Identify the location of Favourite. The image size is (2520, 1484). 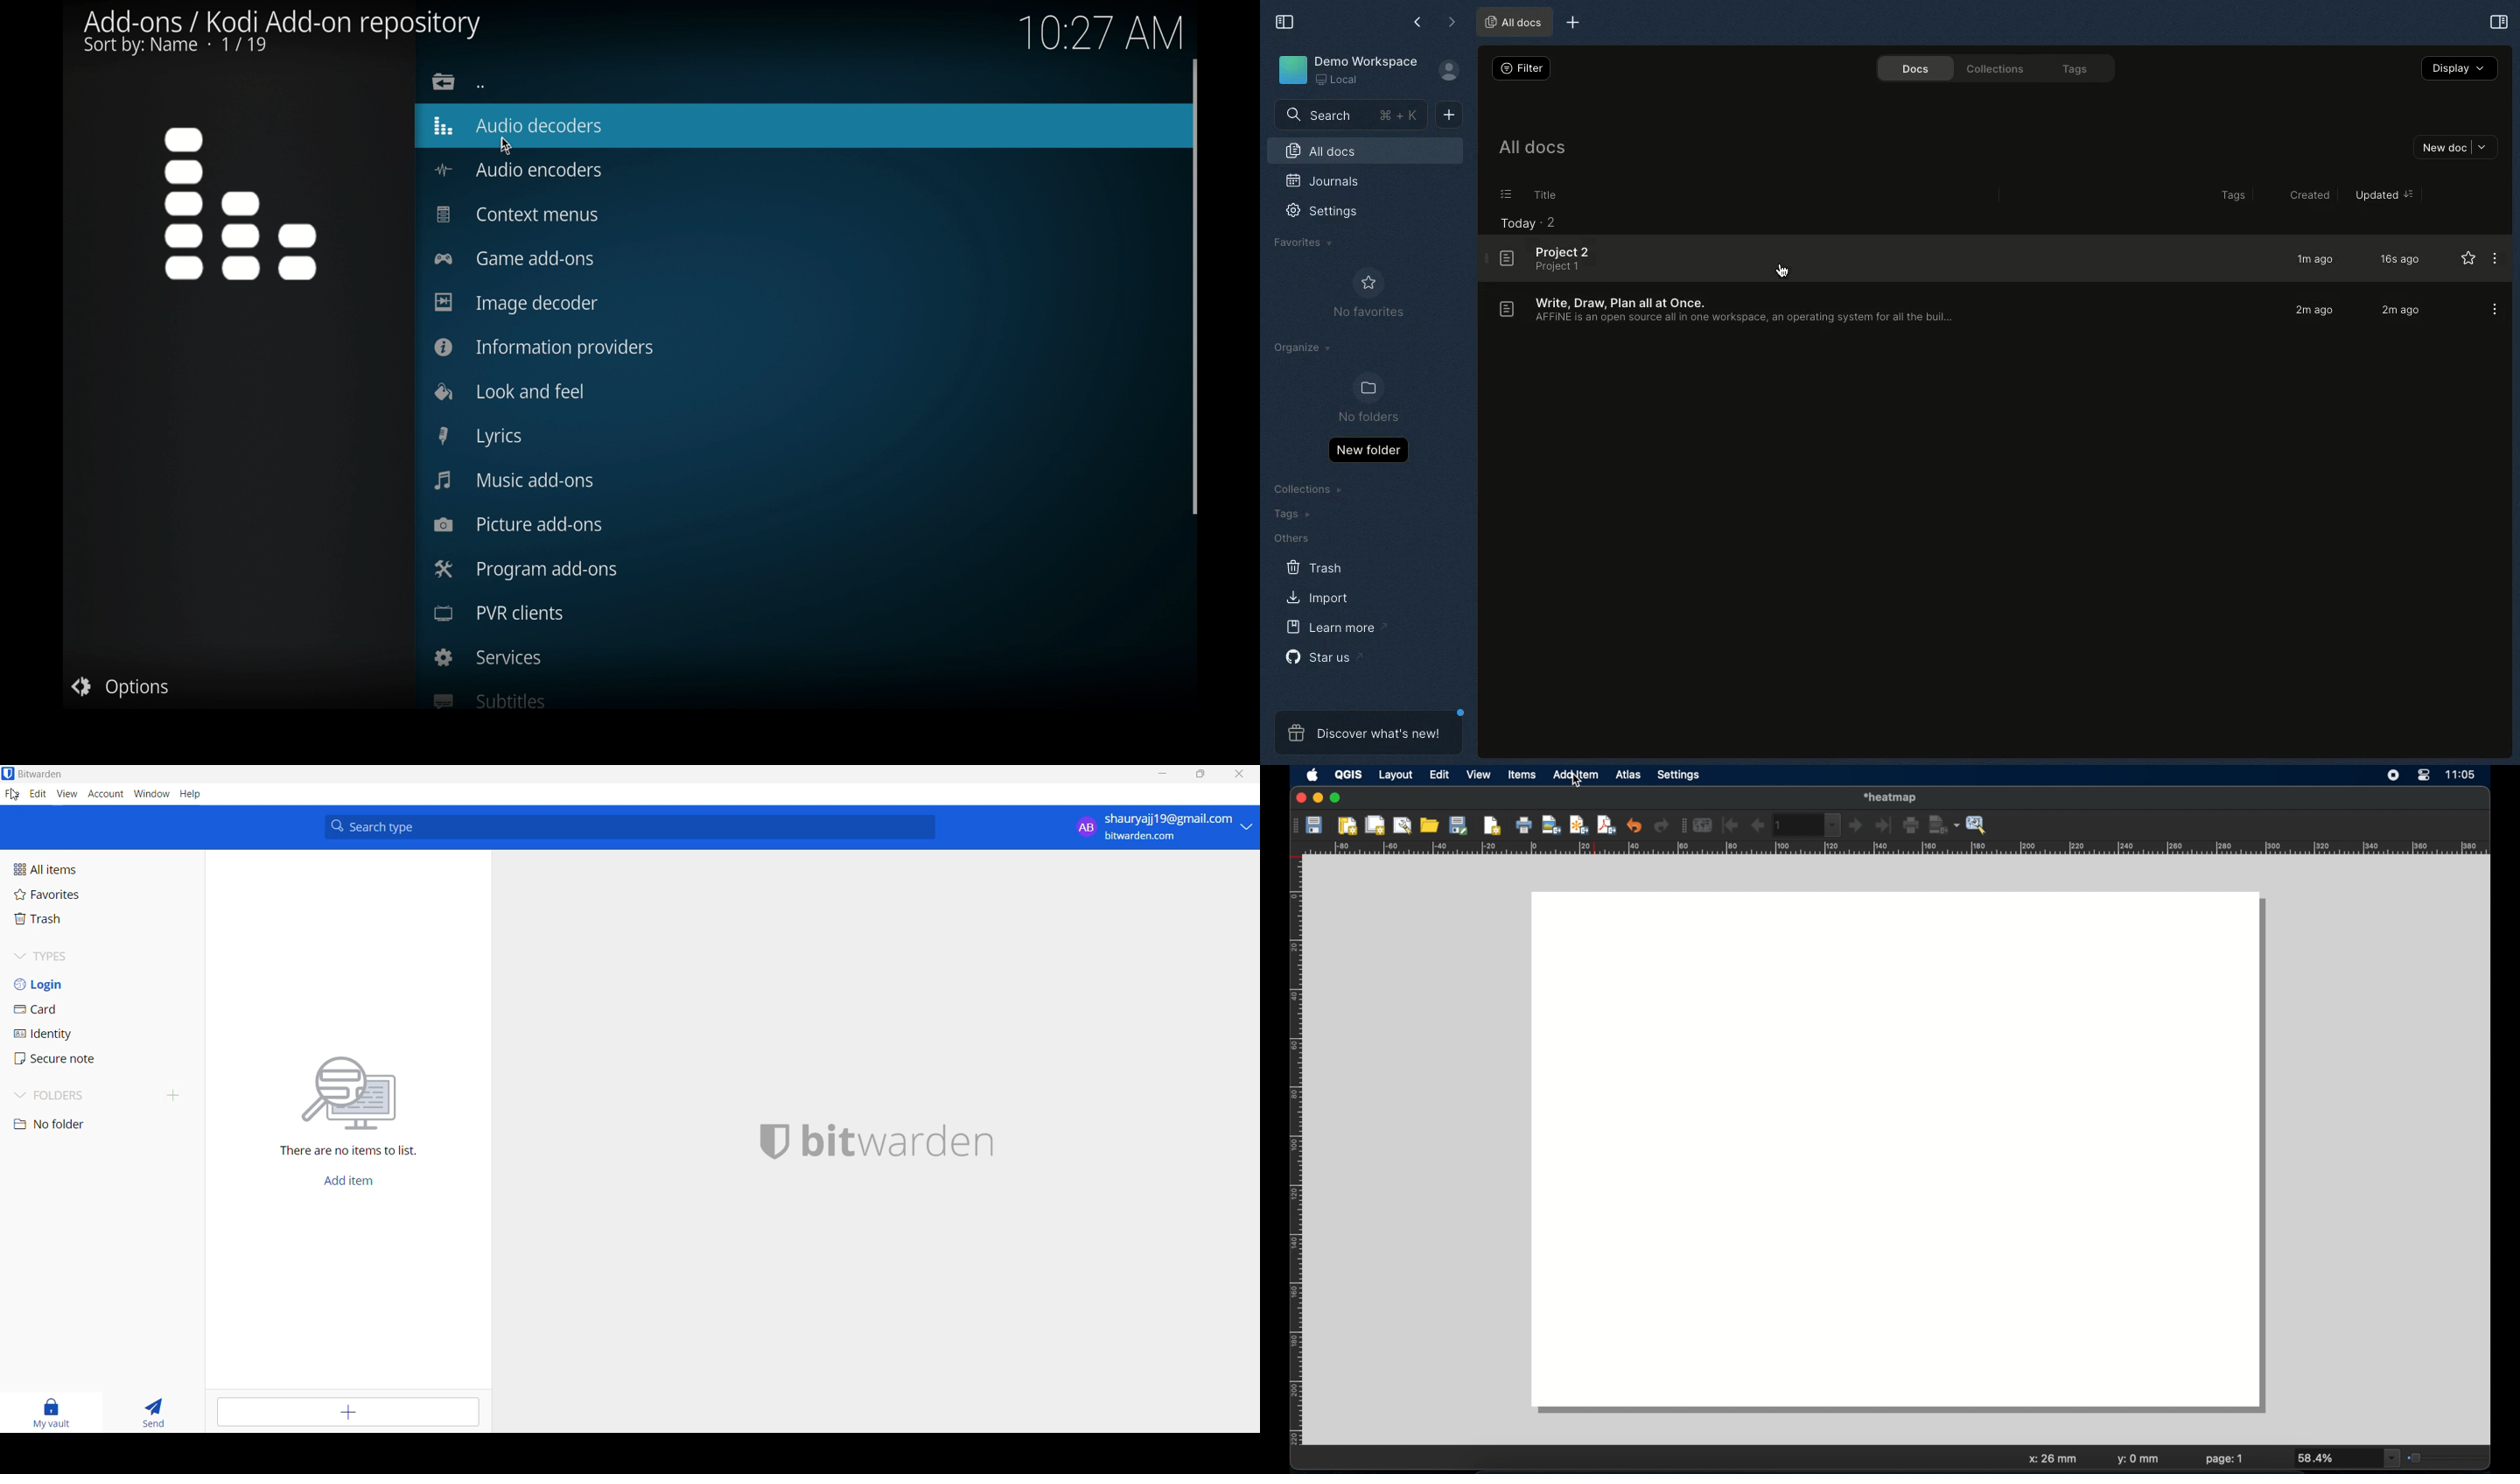
(2468, 256).